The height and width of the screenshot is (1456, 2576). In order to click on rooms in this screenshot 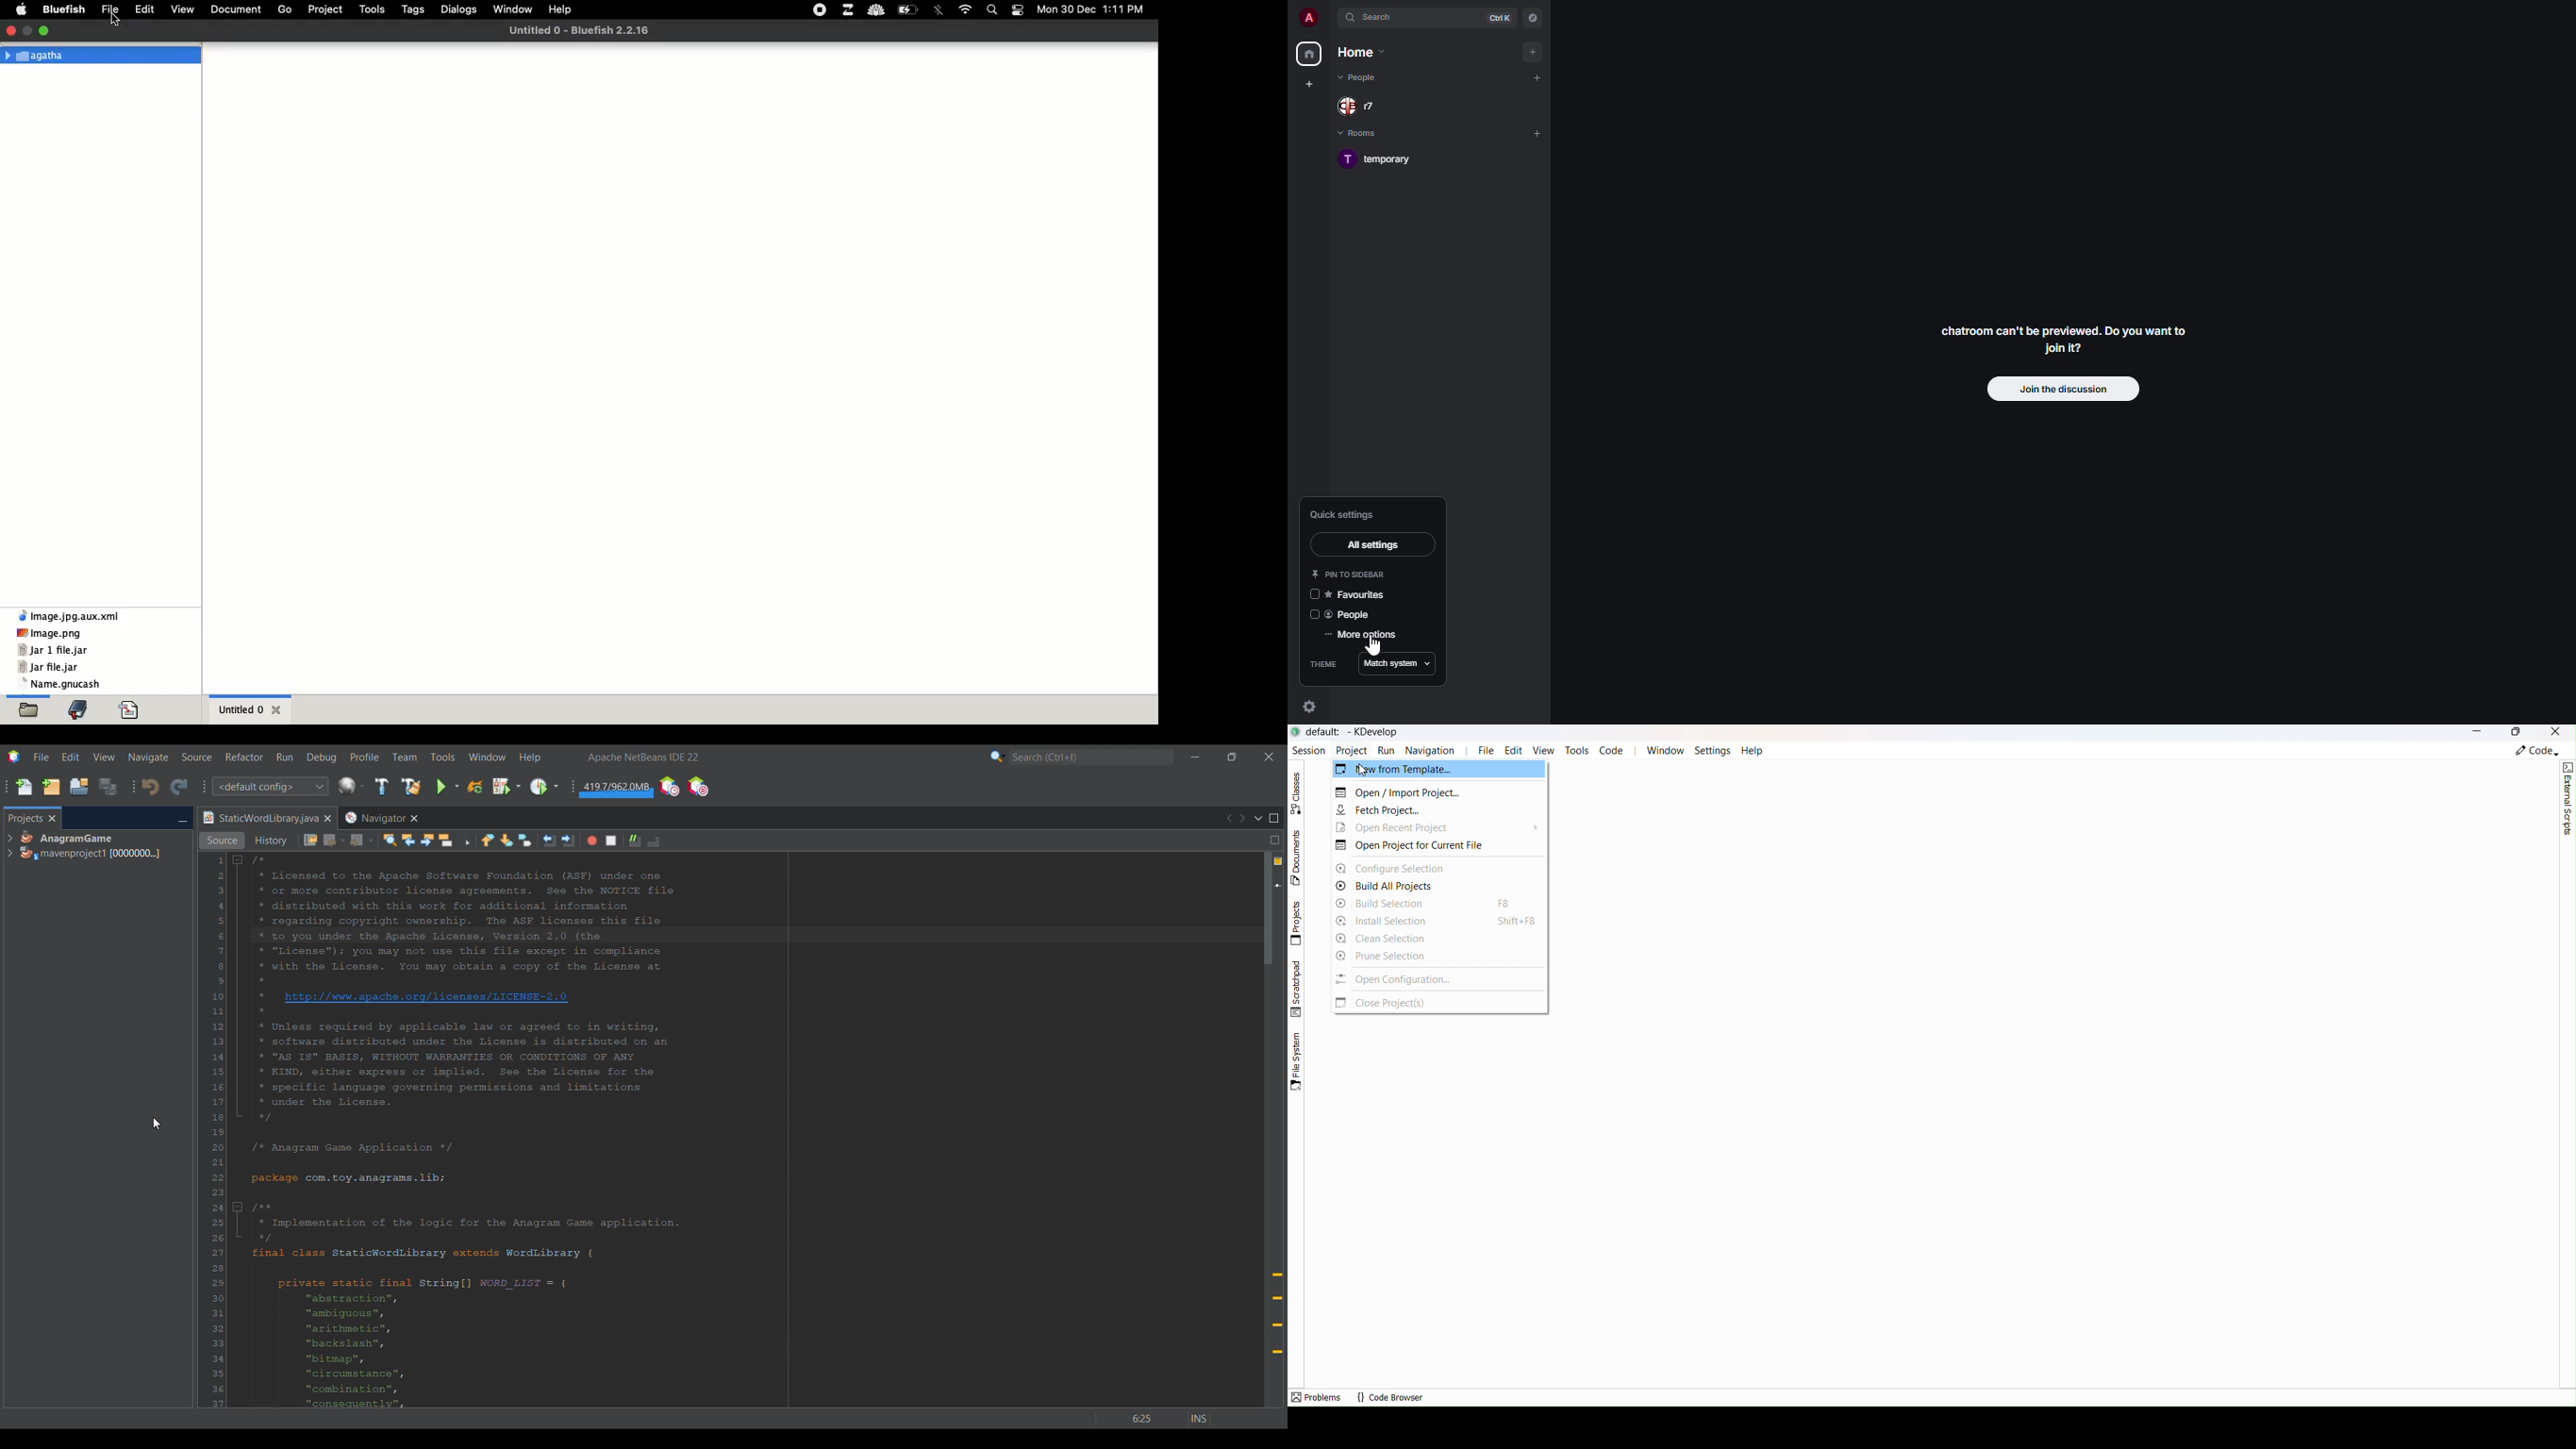, I will do `click(1360, 134)`.